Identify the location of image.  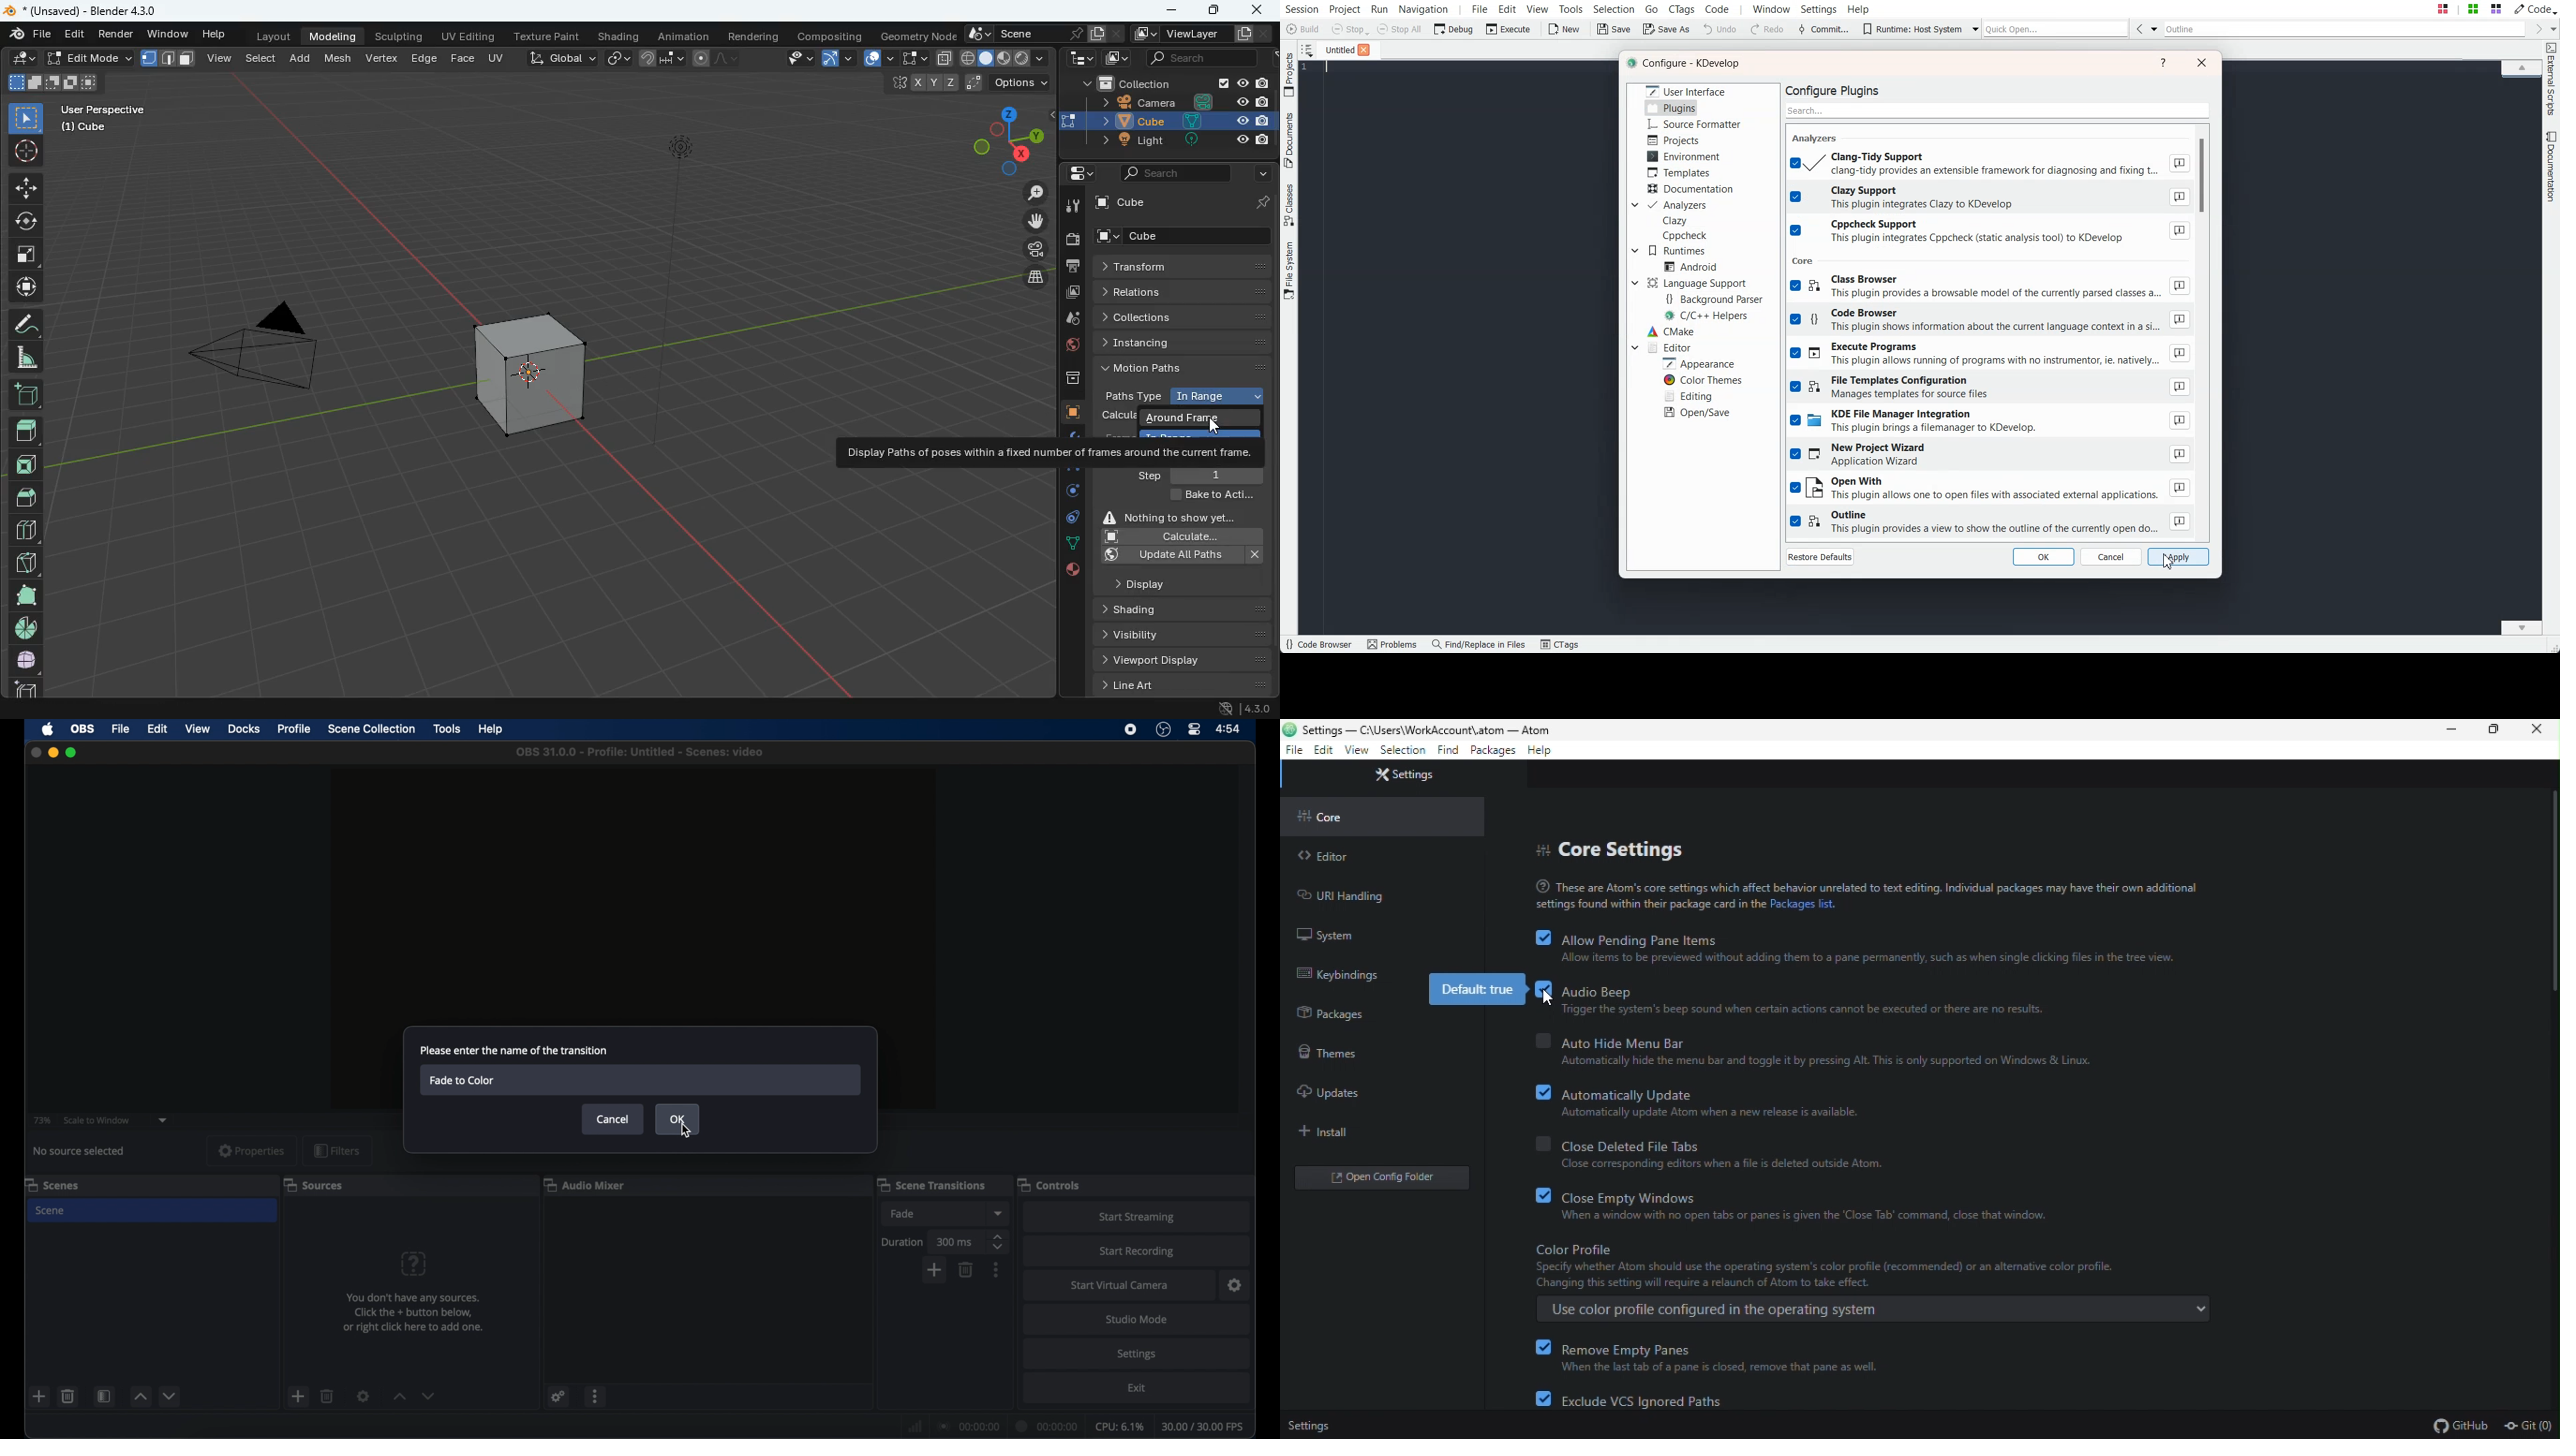
(1112, 59).